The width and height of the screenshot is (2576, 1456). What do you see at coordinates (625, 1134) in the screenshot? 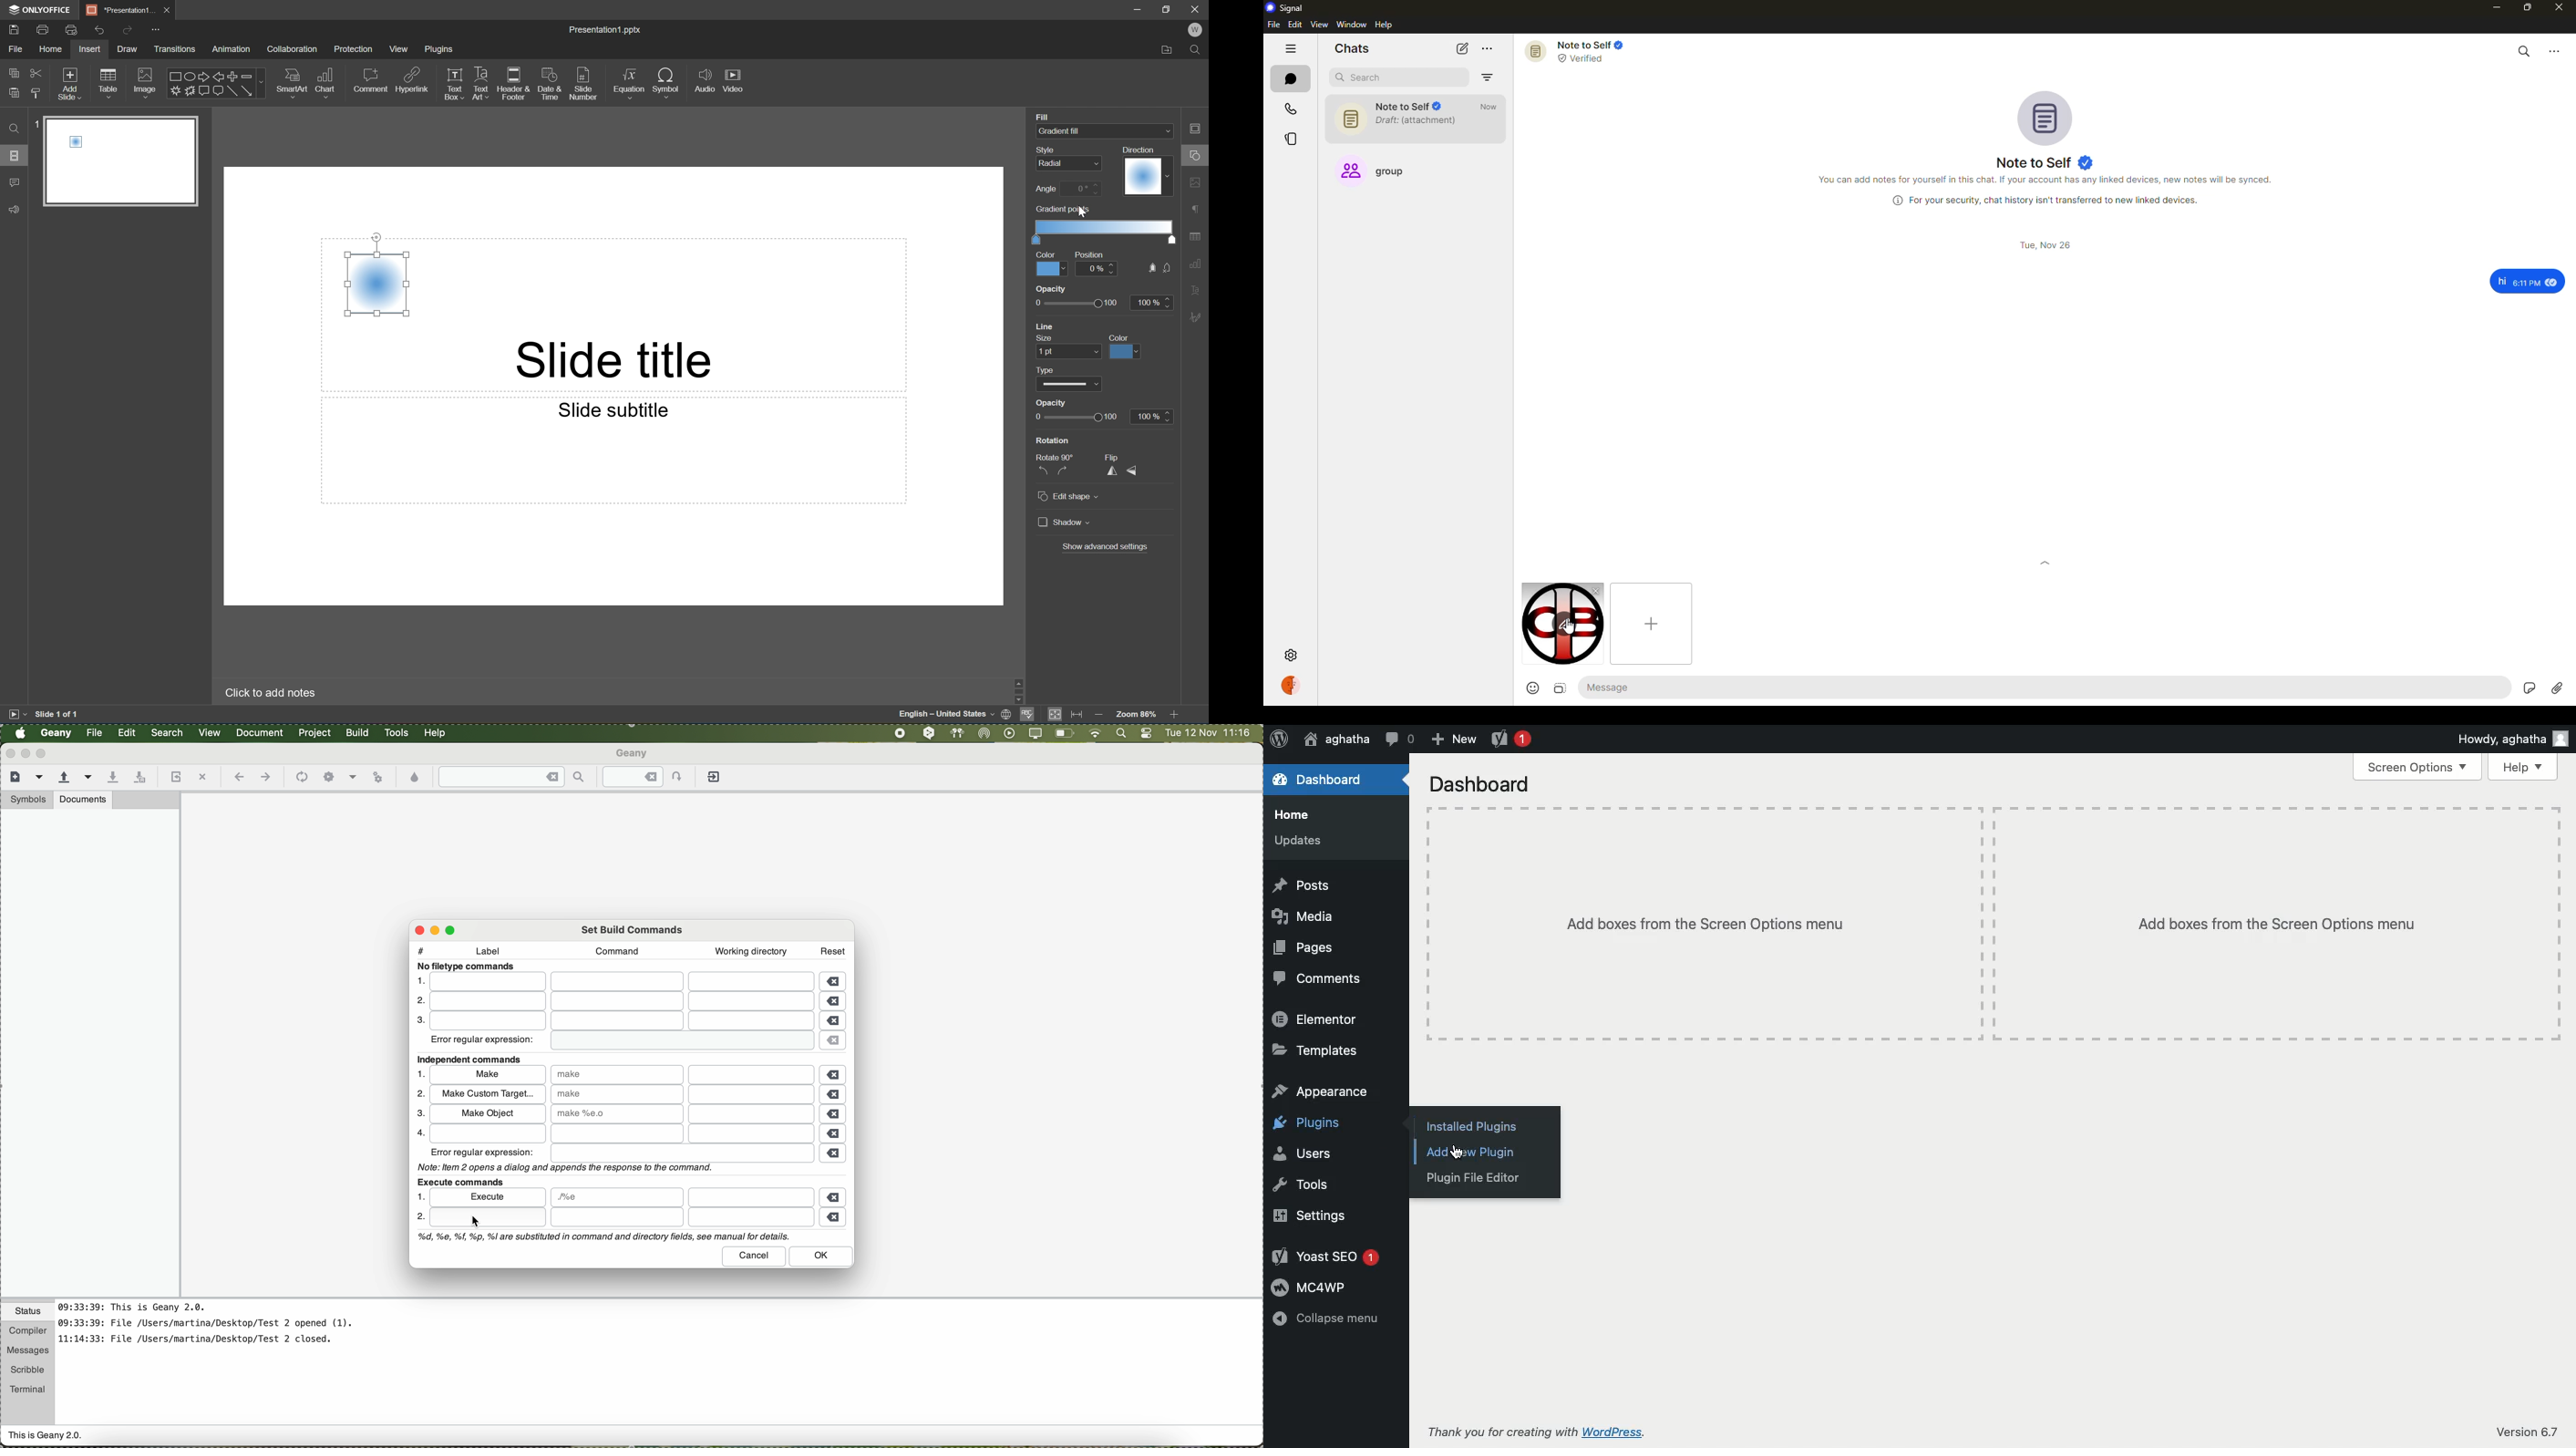
I see `file` at bounding box center [625, 1134].